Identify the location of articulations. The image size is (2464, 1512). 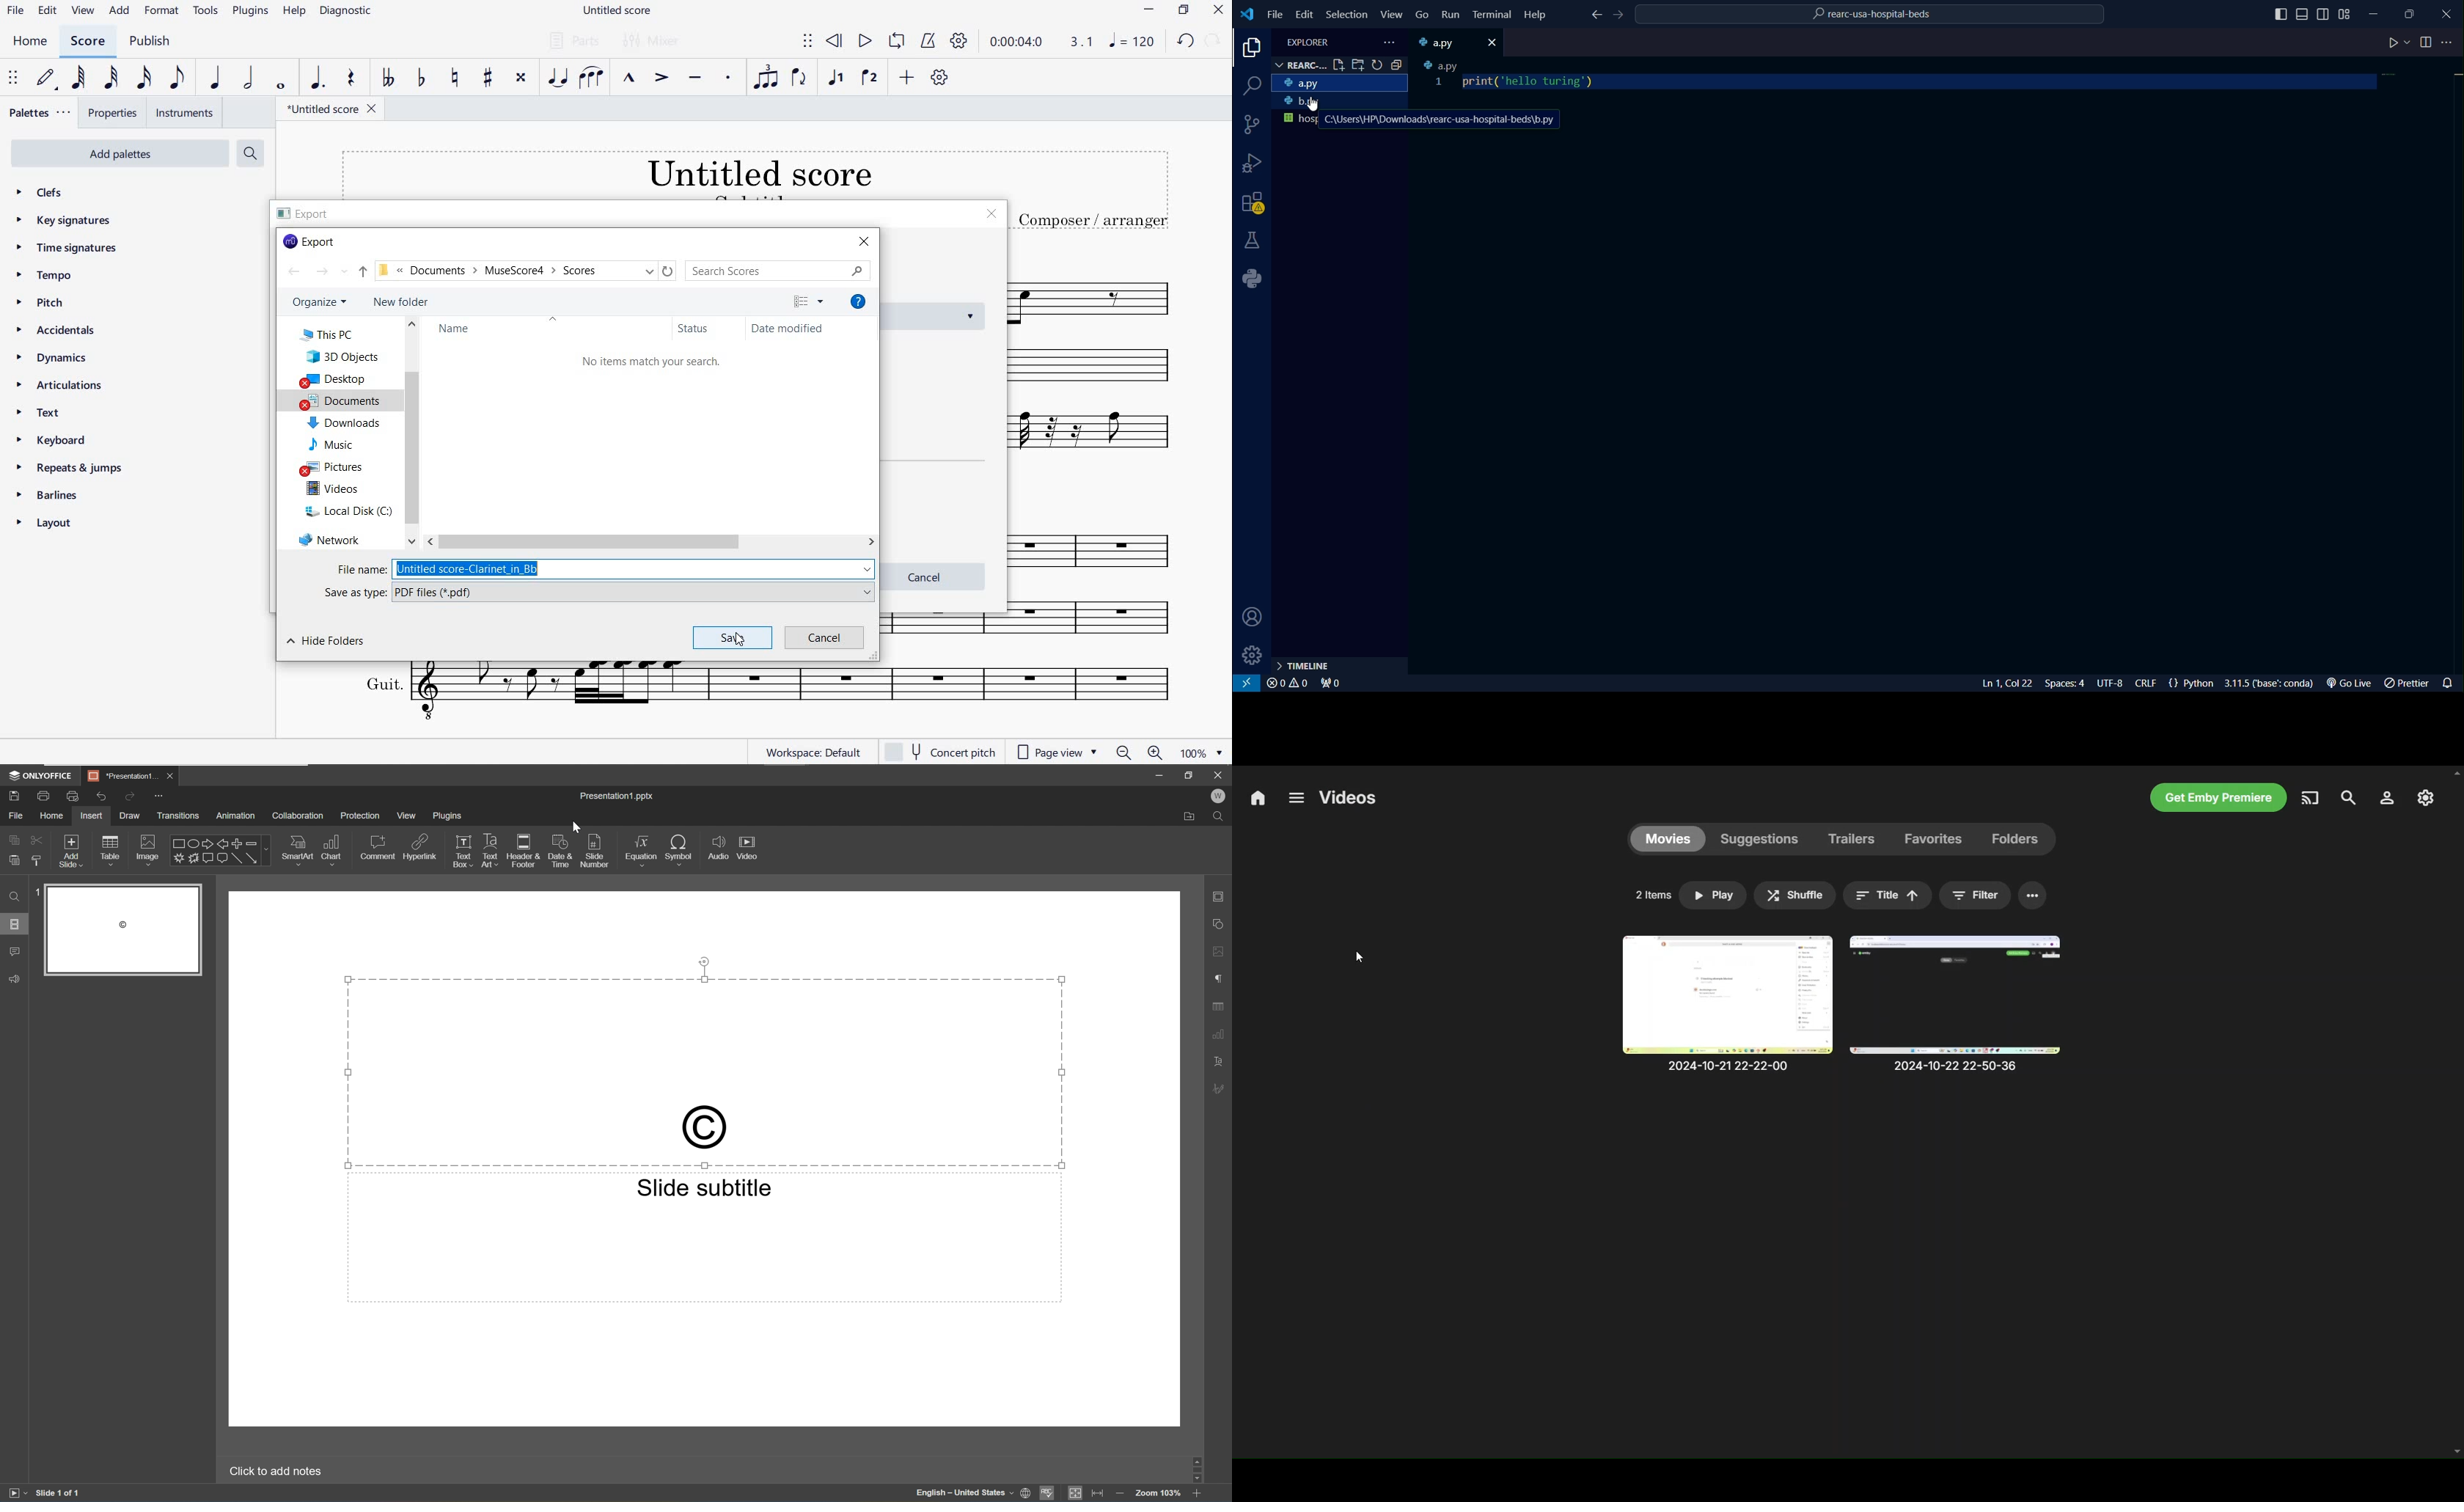
(62, 386).